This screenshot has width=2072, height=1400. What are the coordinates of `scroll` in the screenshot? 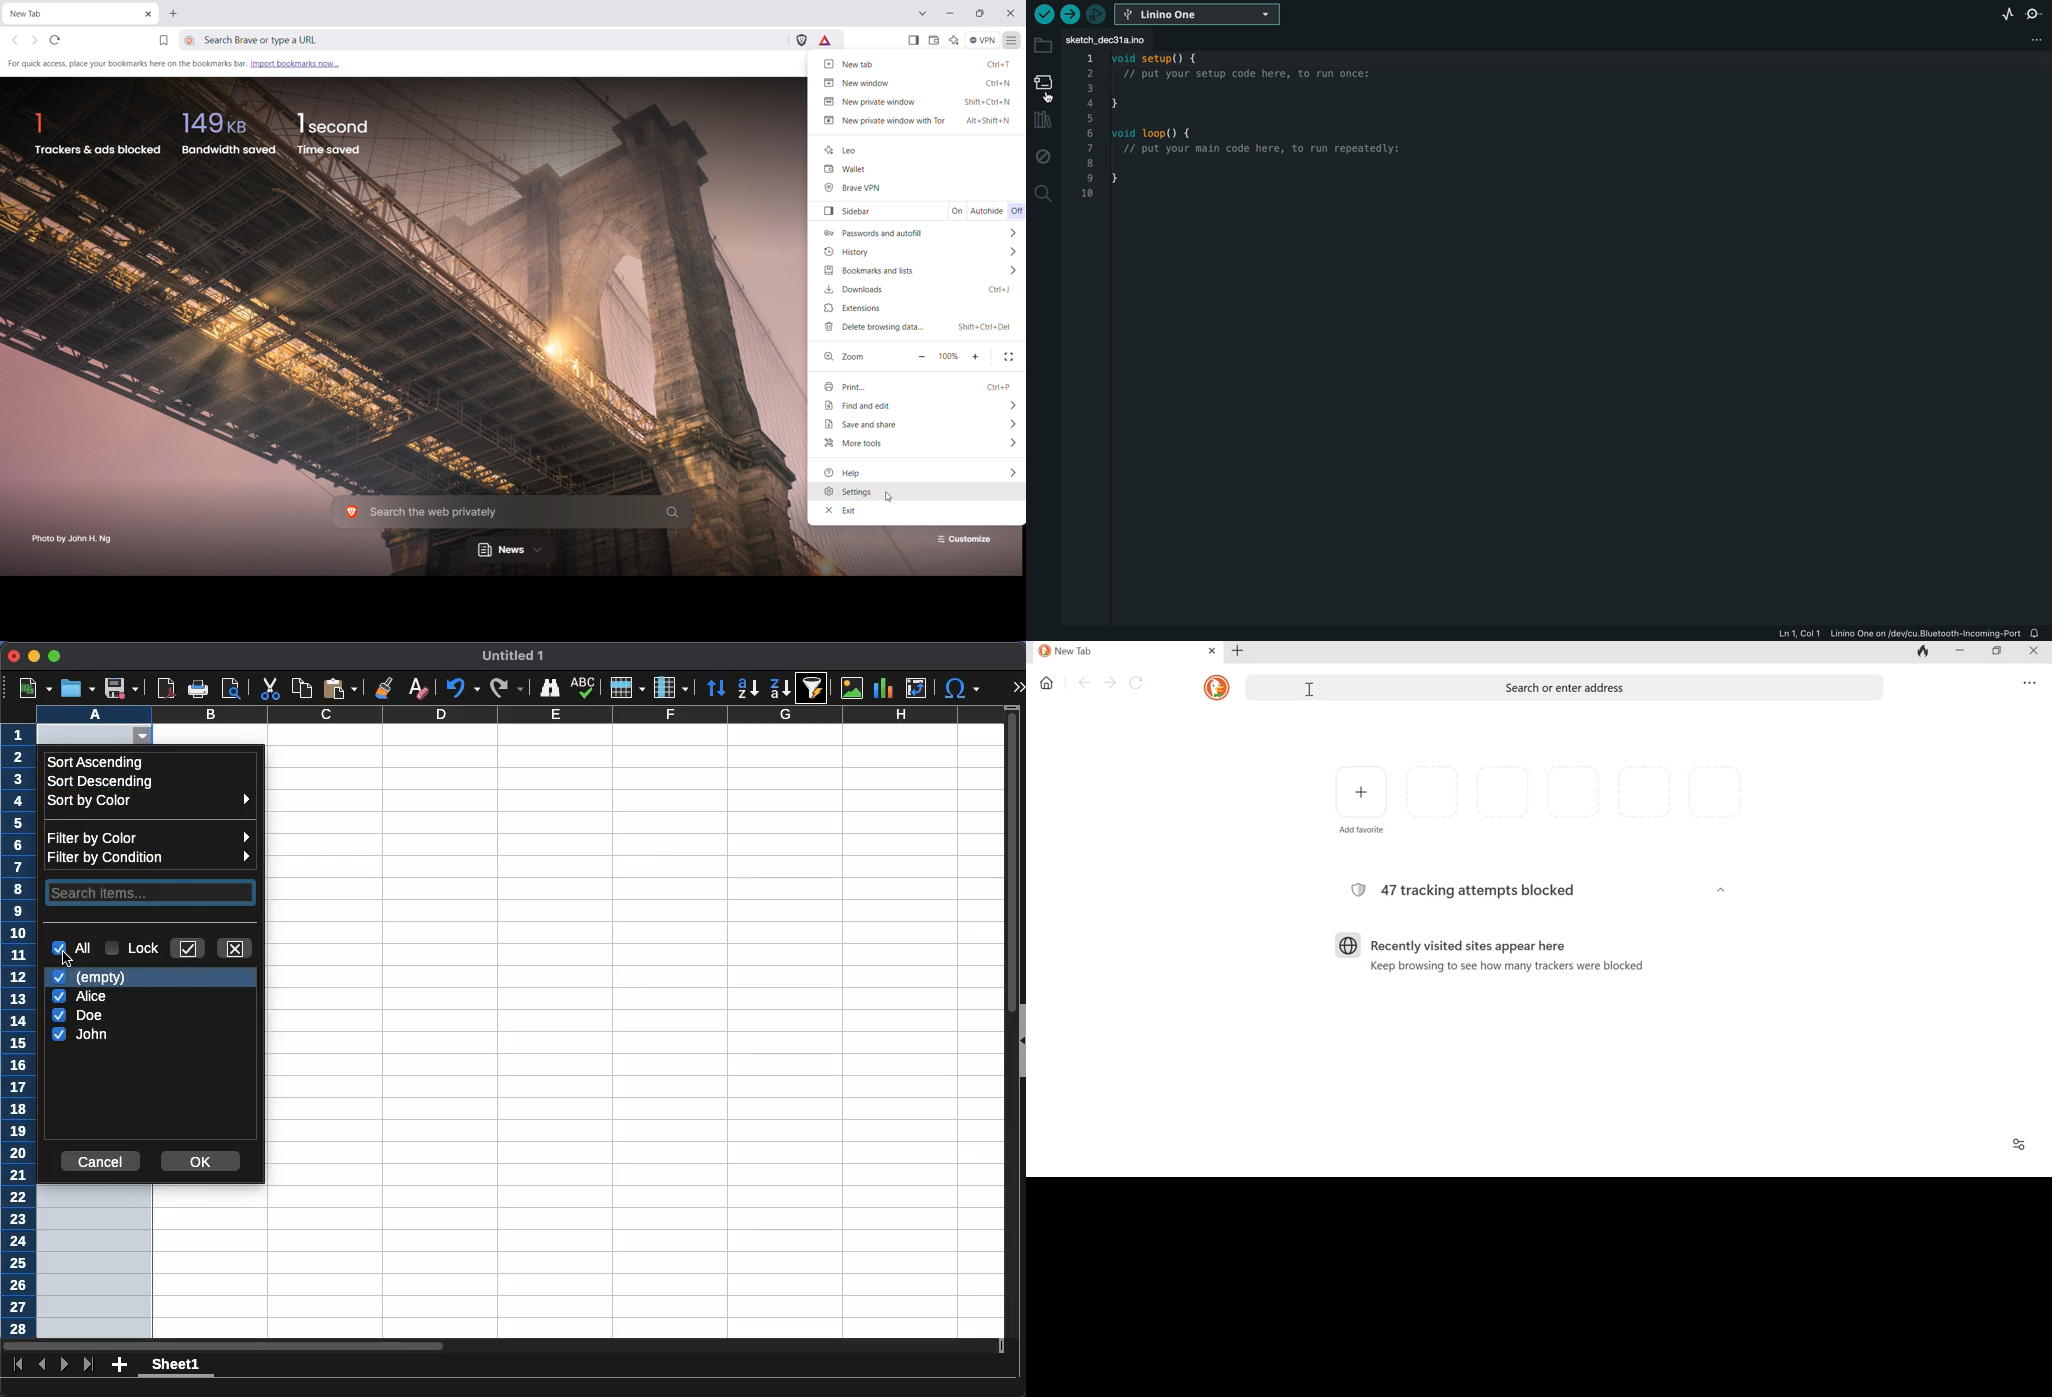 It's located at (1005, 1030).